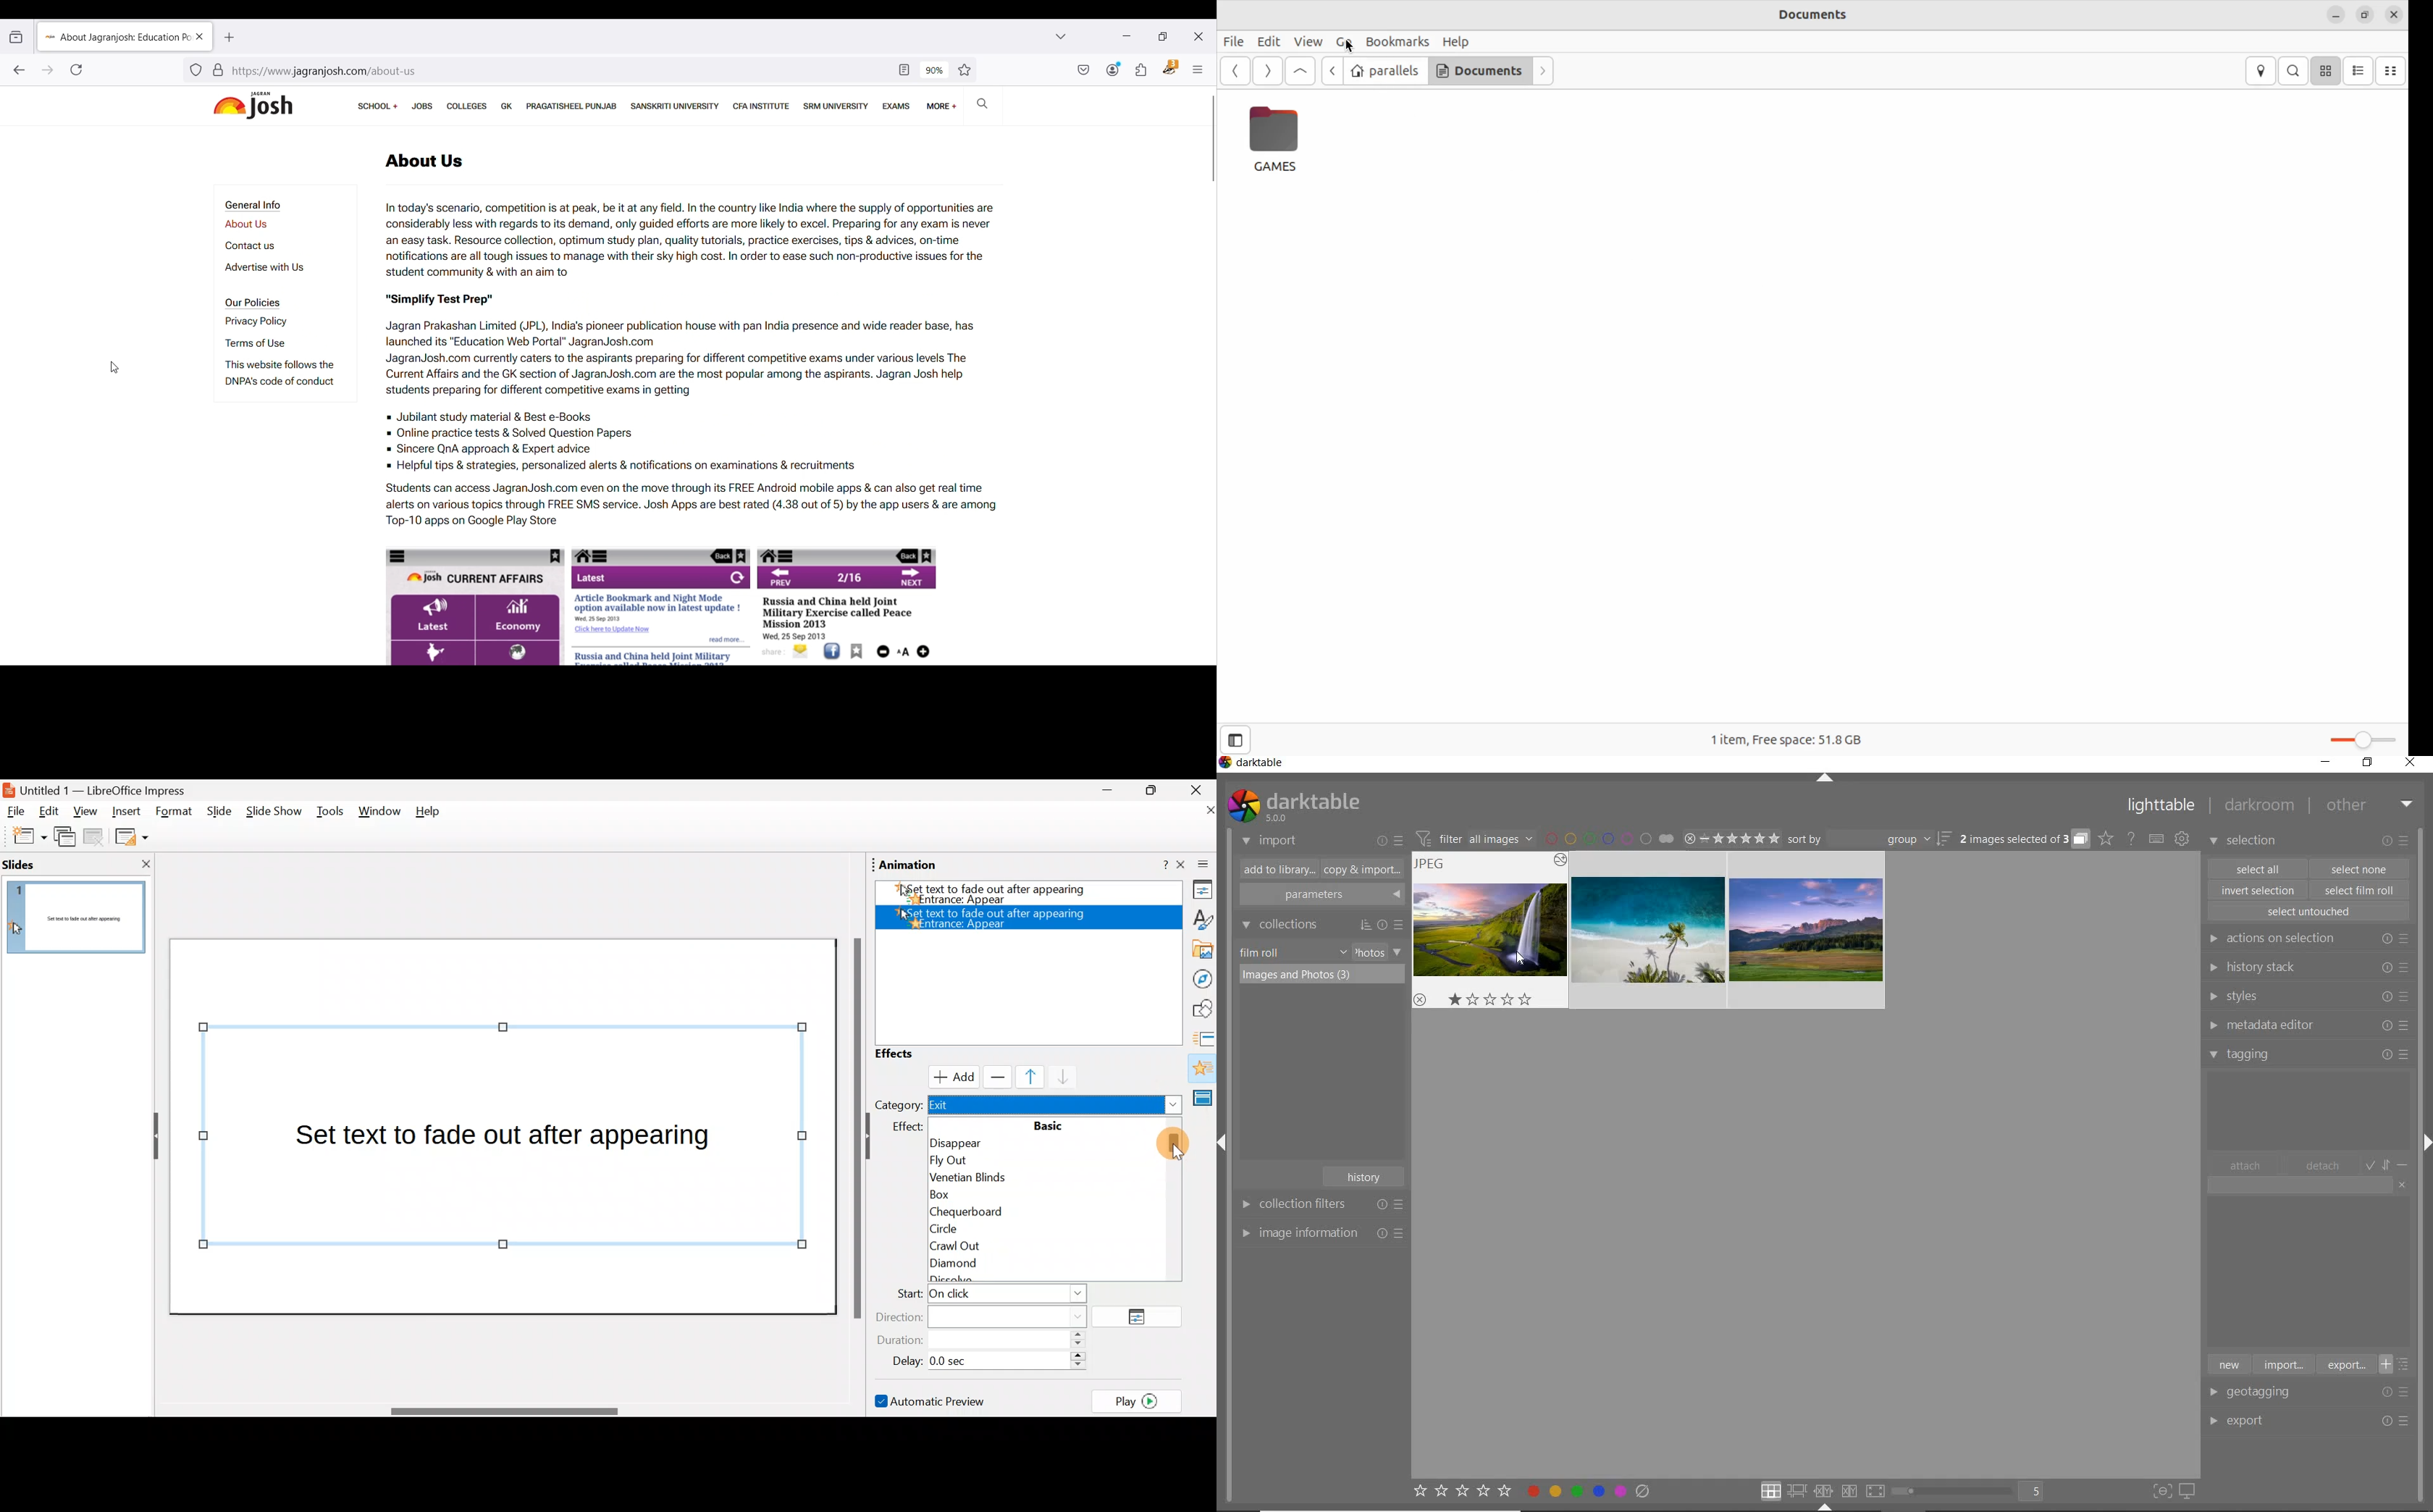 This screenshot has height=1512, width=2436. What do you see at coordinates (2106, 839) in the screenshot?
I see `click to change the type of overlay shown on thumbnails` at bounding box center [2106, 839].